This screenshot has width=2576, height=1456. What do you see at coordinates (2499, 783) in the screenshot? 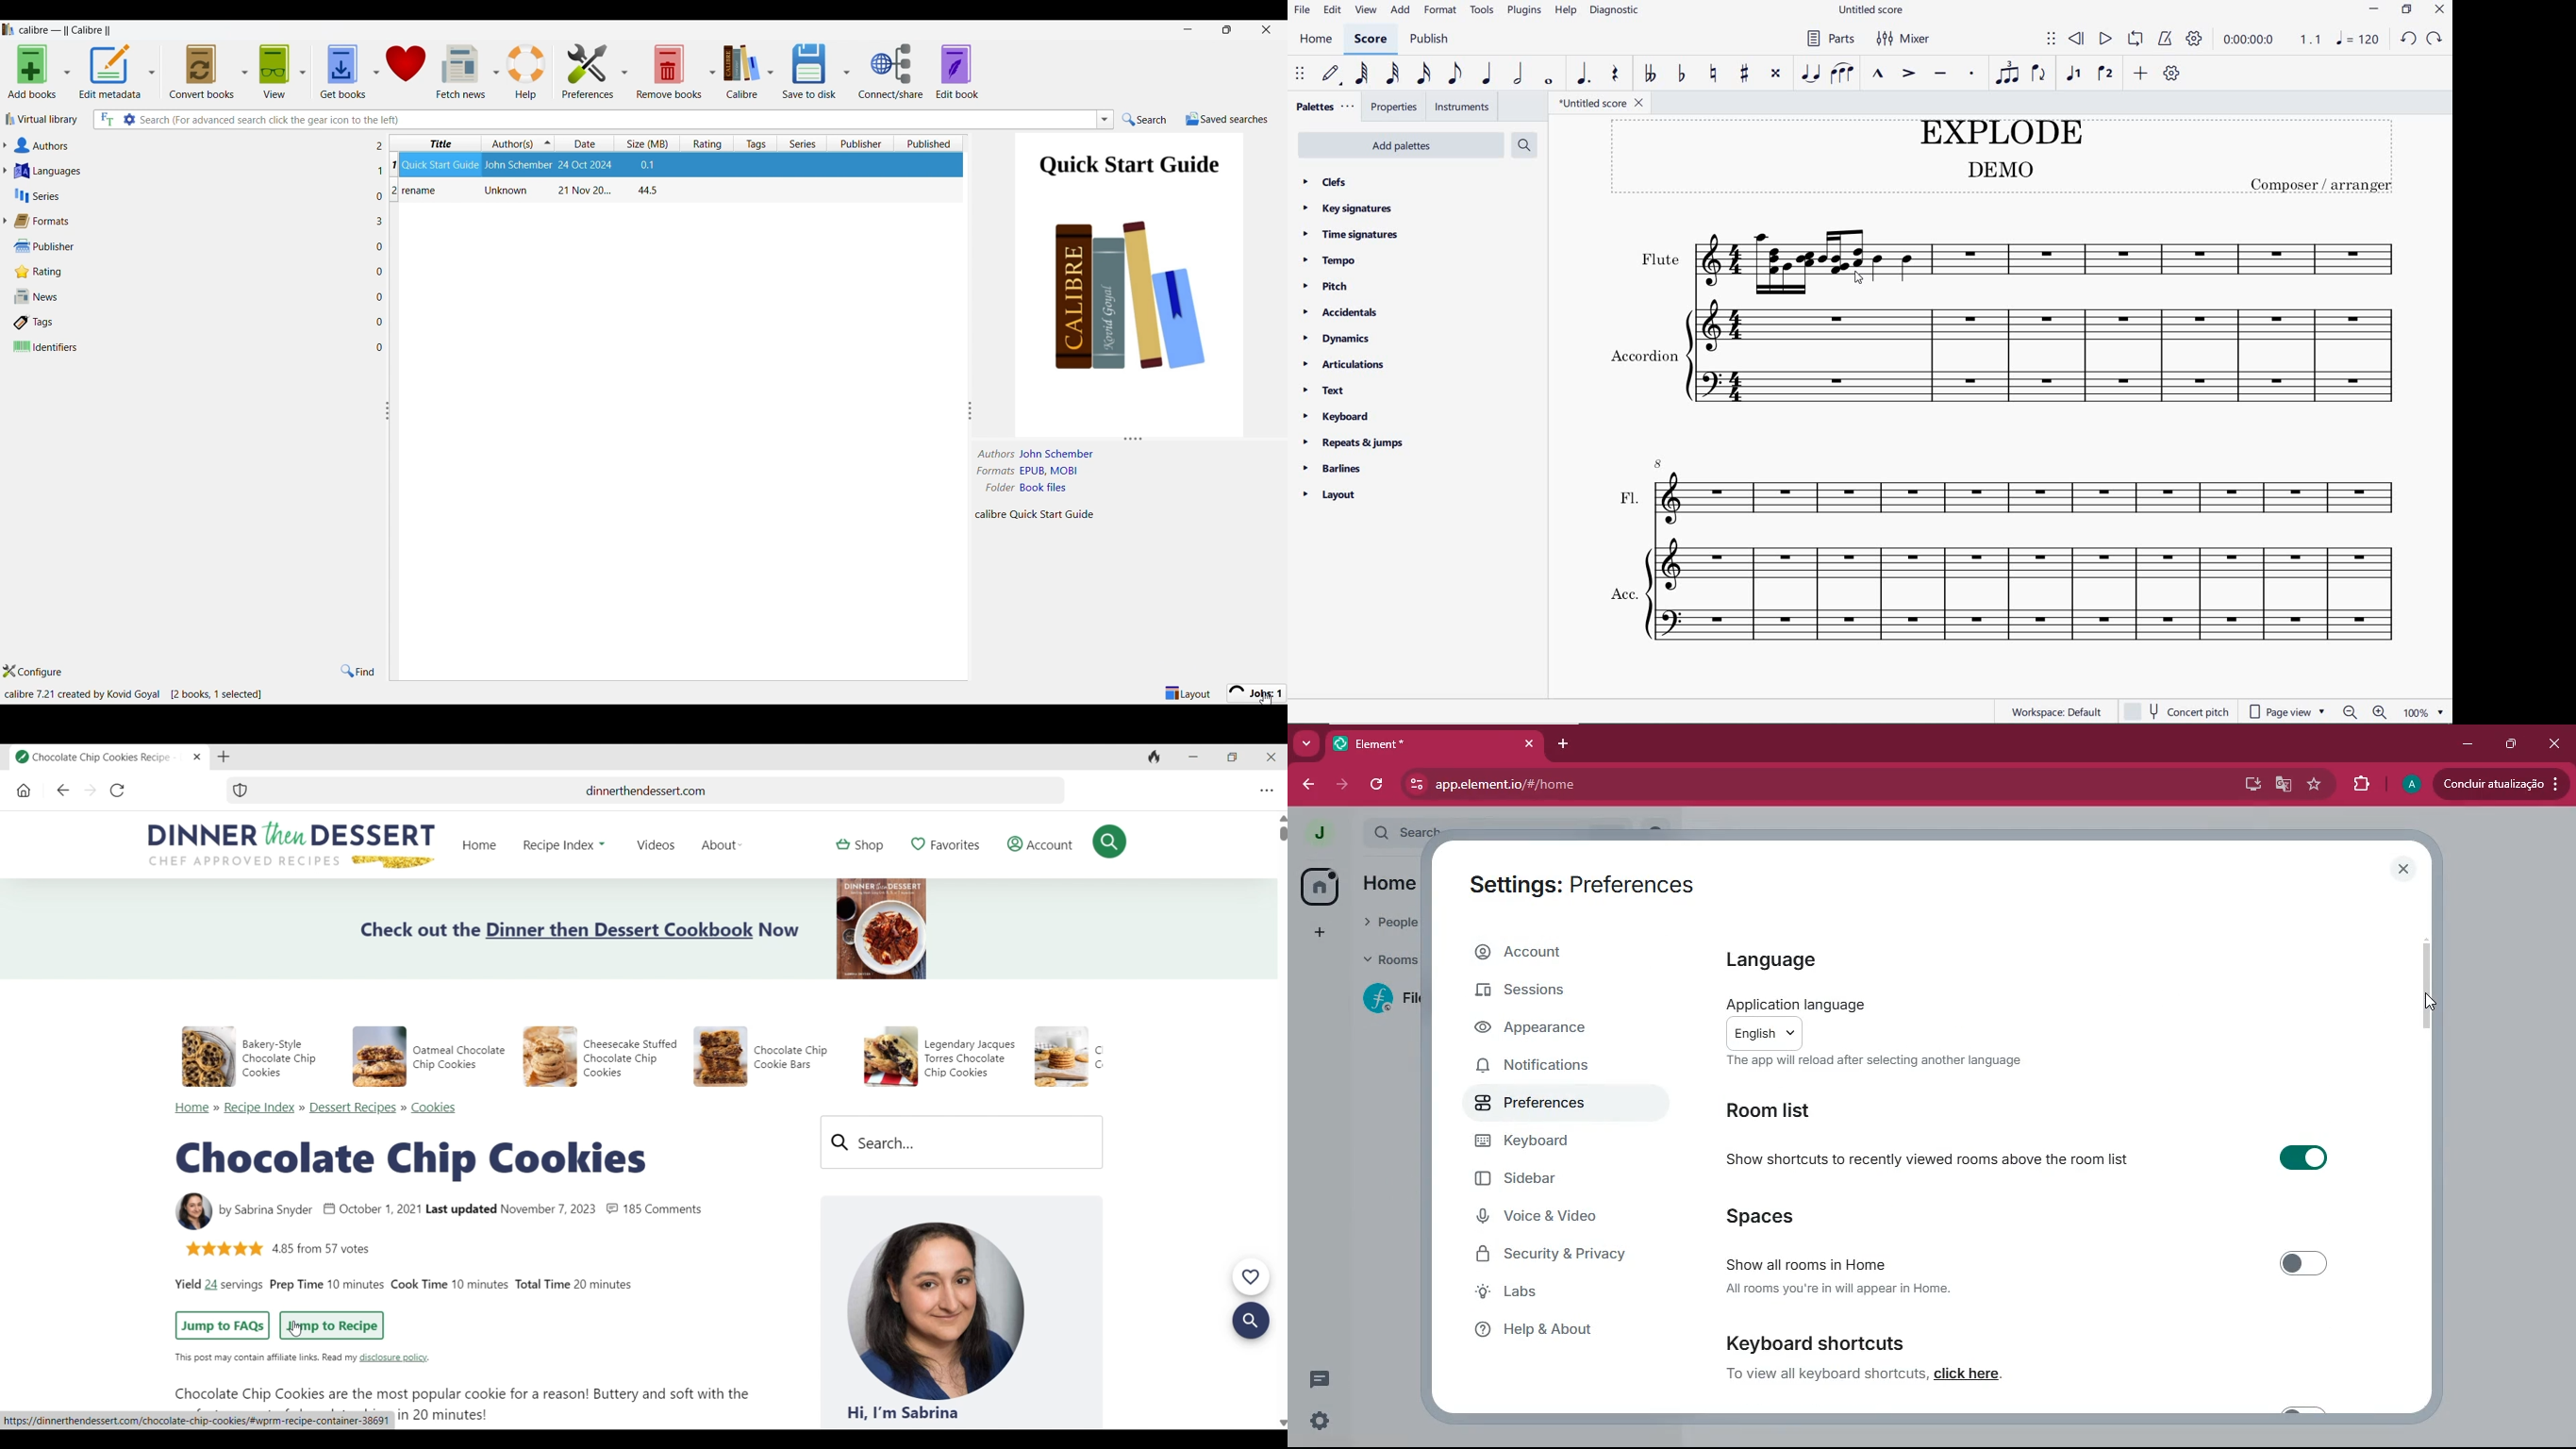
I see `update` at bounding box center [2499, 783].